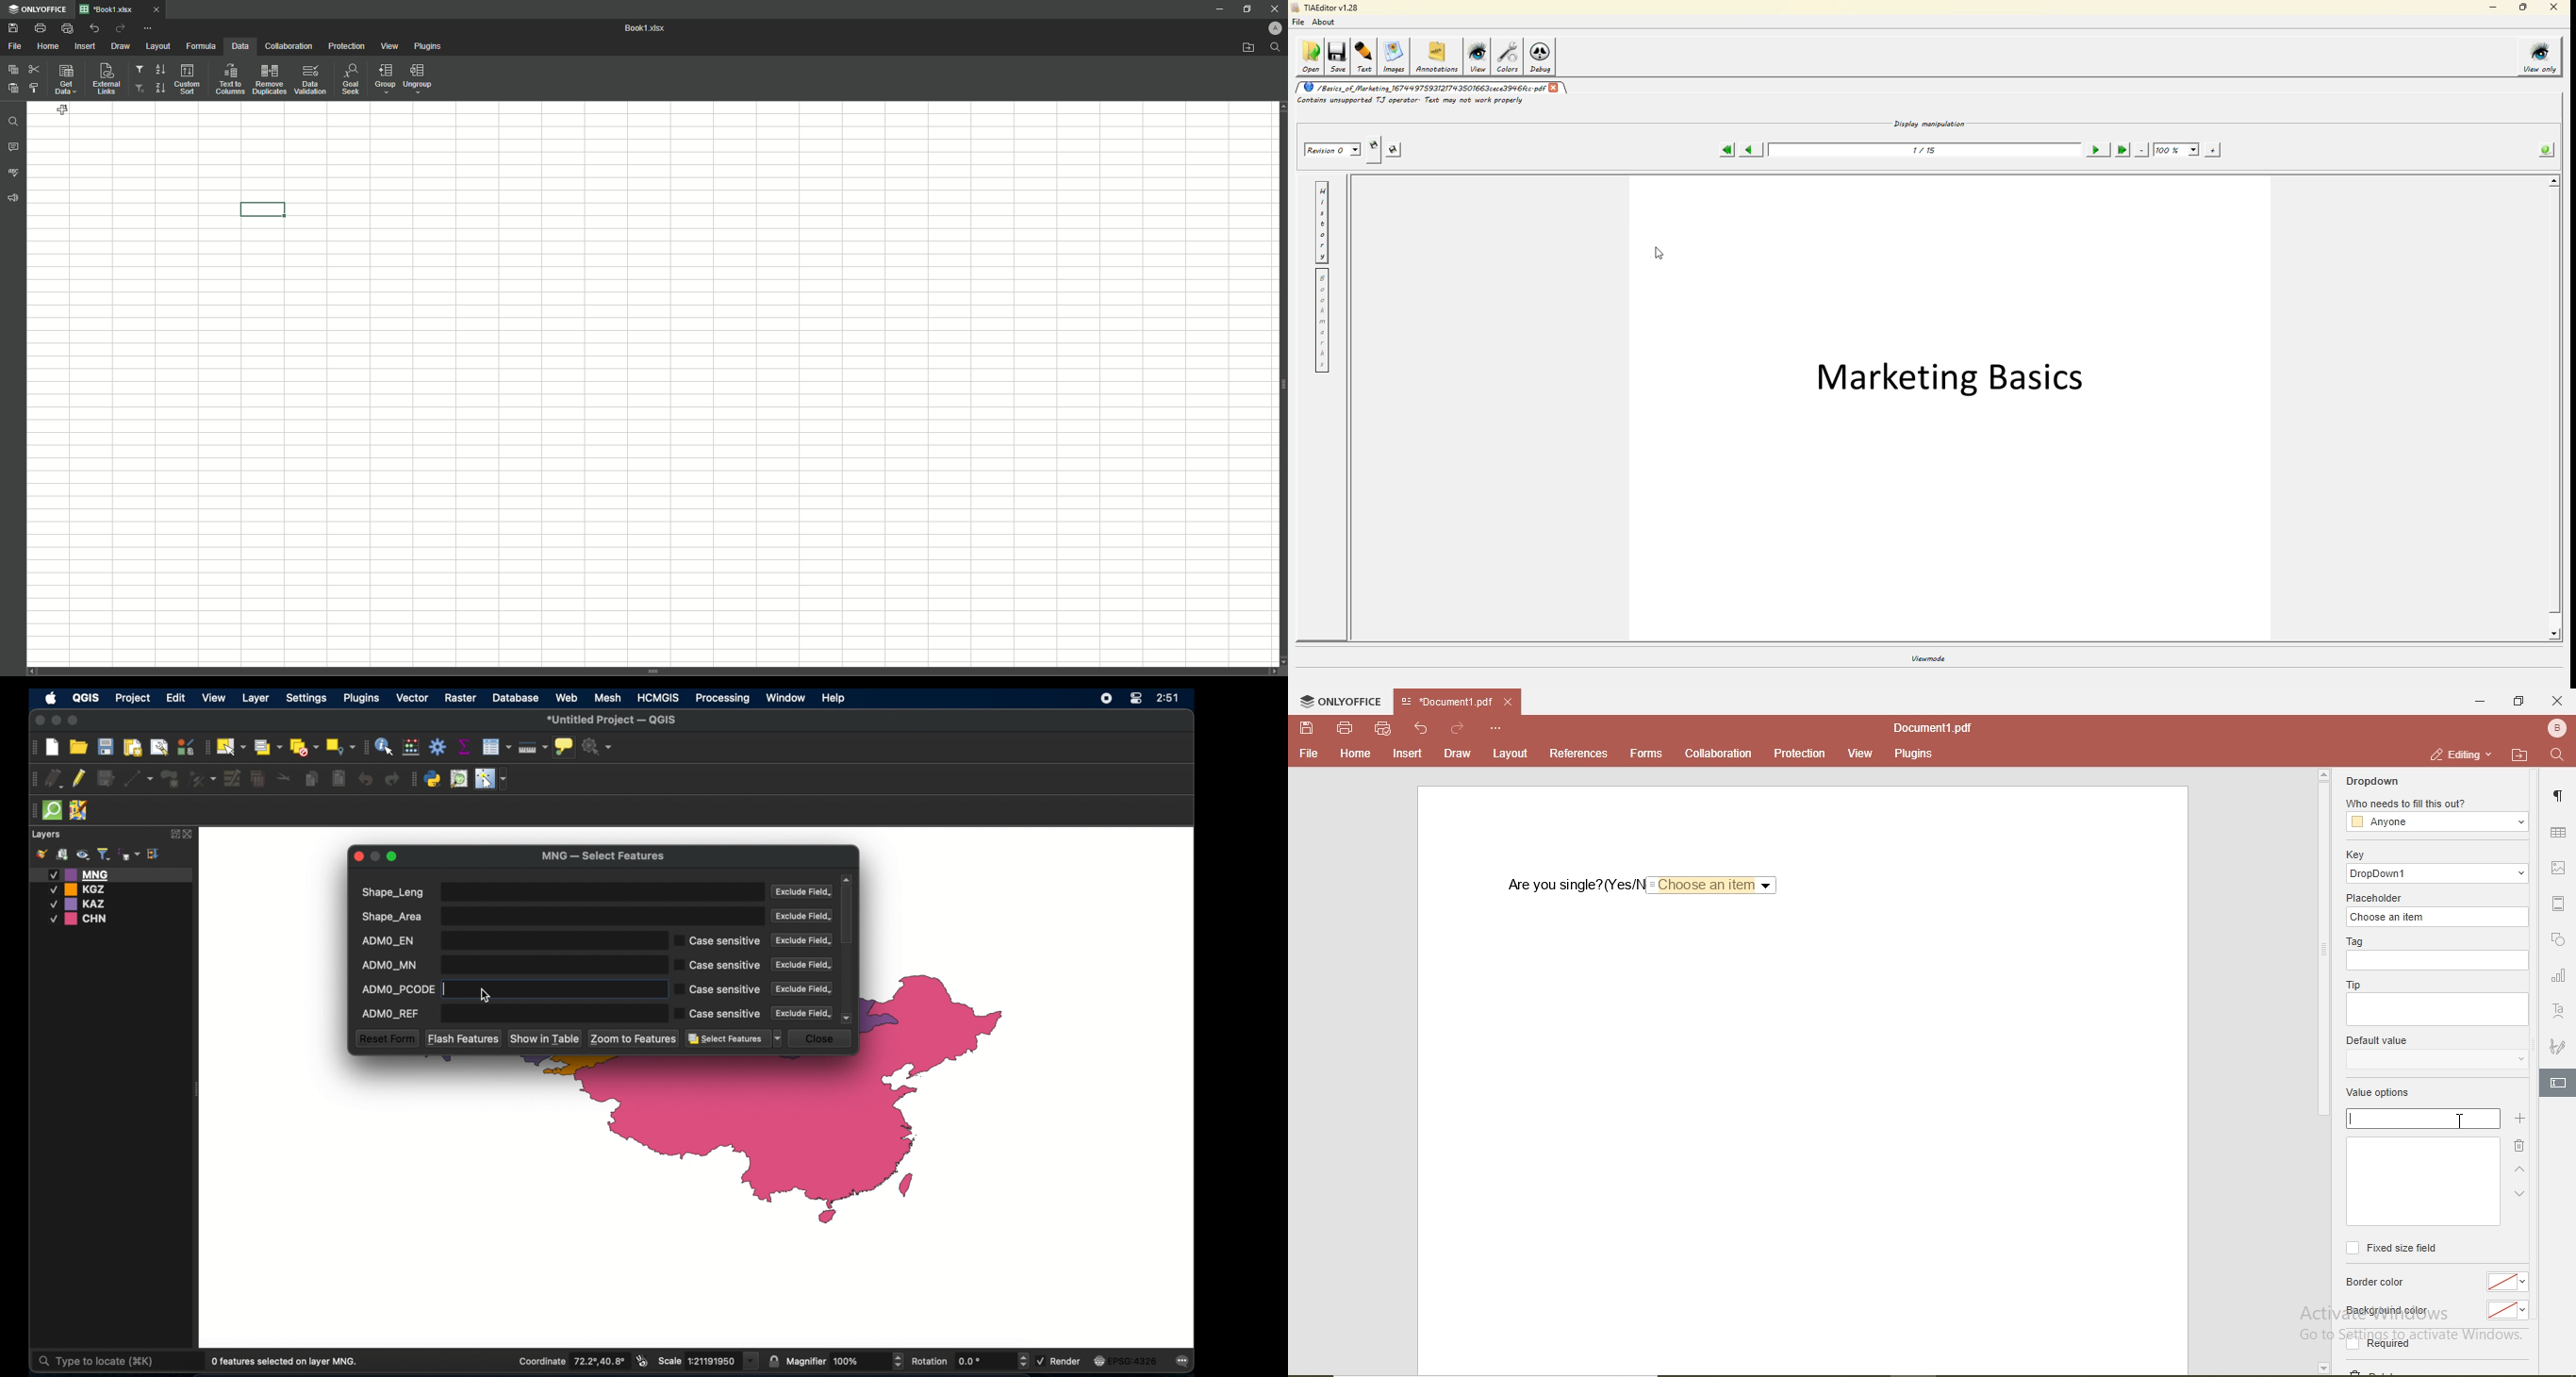  Describe the element at coordinates (509, 940) in the screenshot. I see `ADMO_EN` at that location.